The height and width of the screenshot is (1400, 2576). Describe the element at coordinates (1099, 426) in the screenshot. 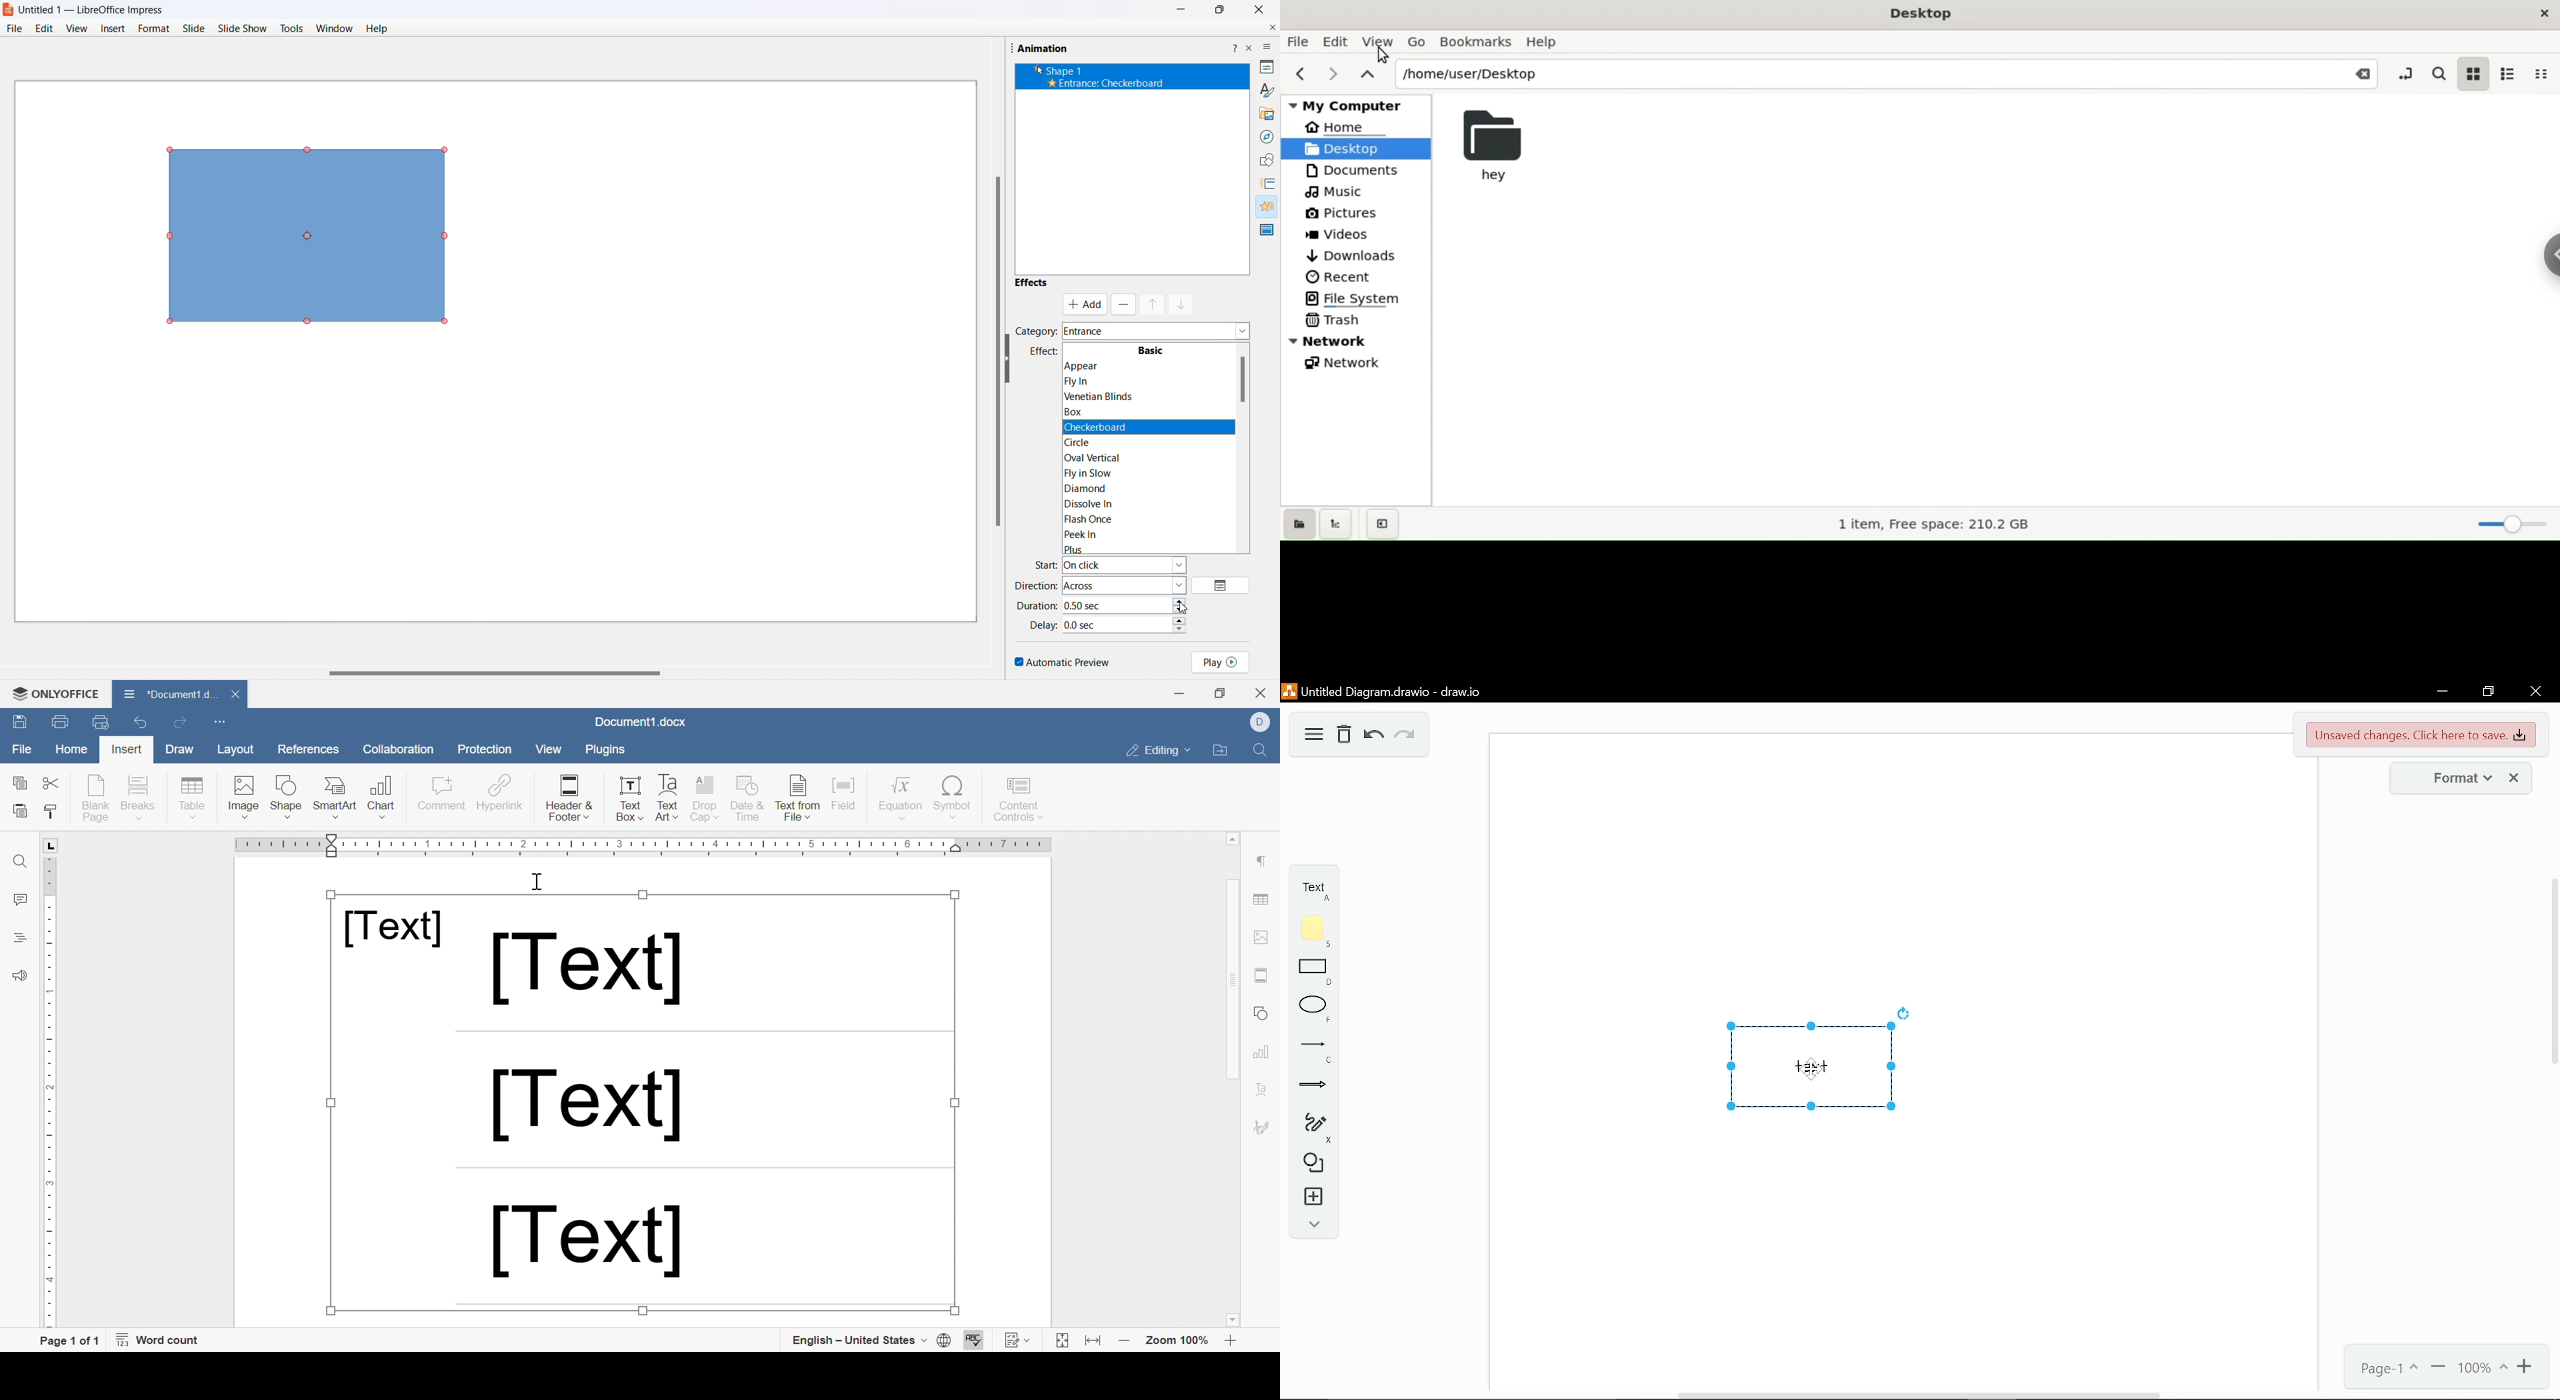

I see `Checkerboard` at that location.